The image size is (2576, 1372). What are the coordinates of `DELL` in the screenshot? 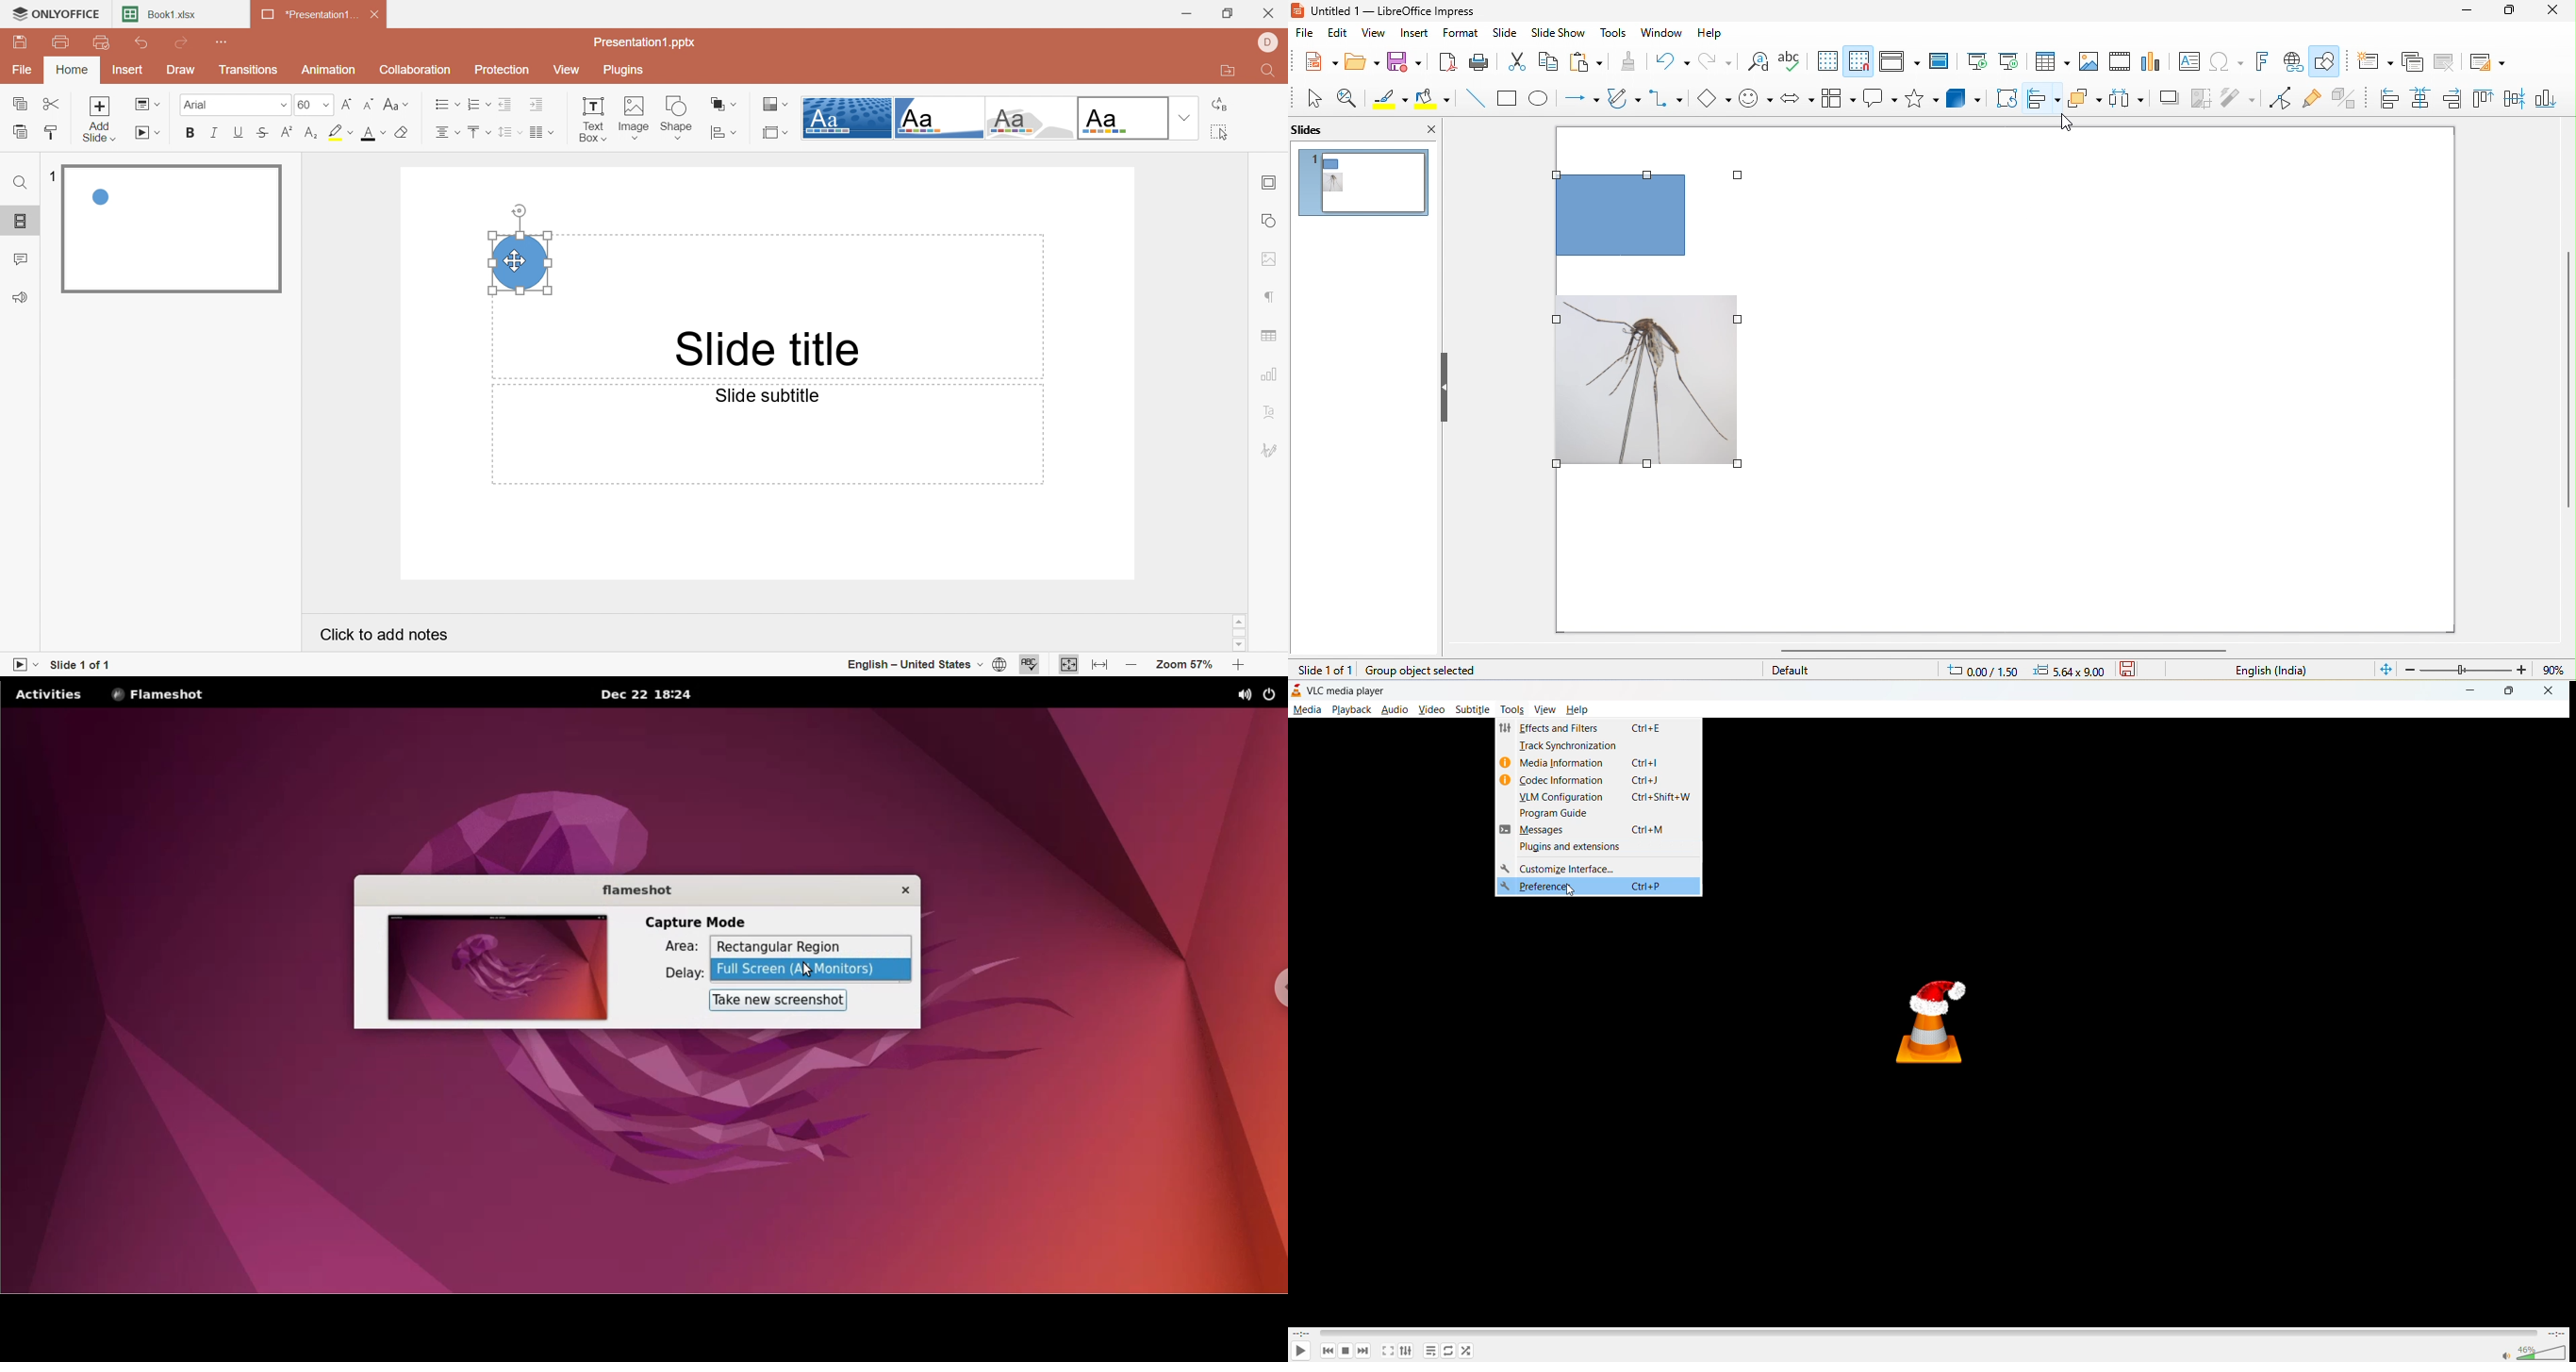 It's located at (1269, 42).